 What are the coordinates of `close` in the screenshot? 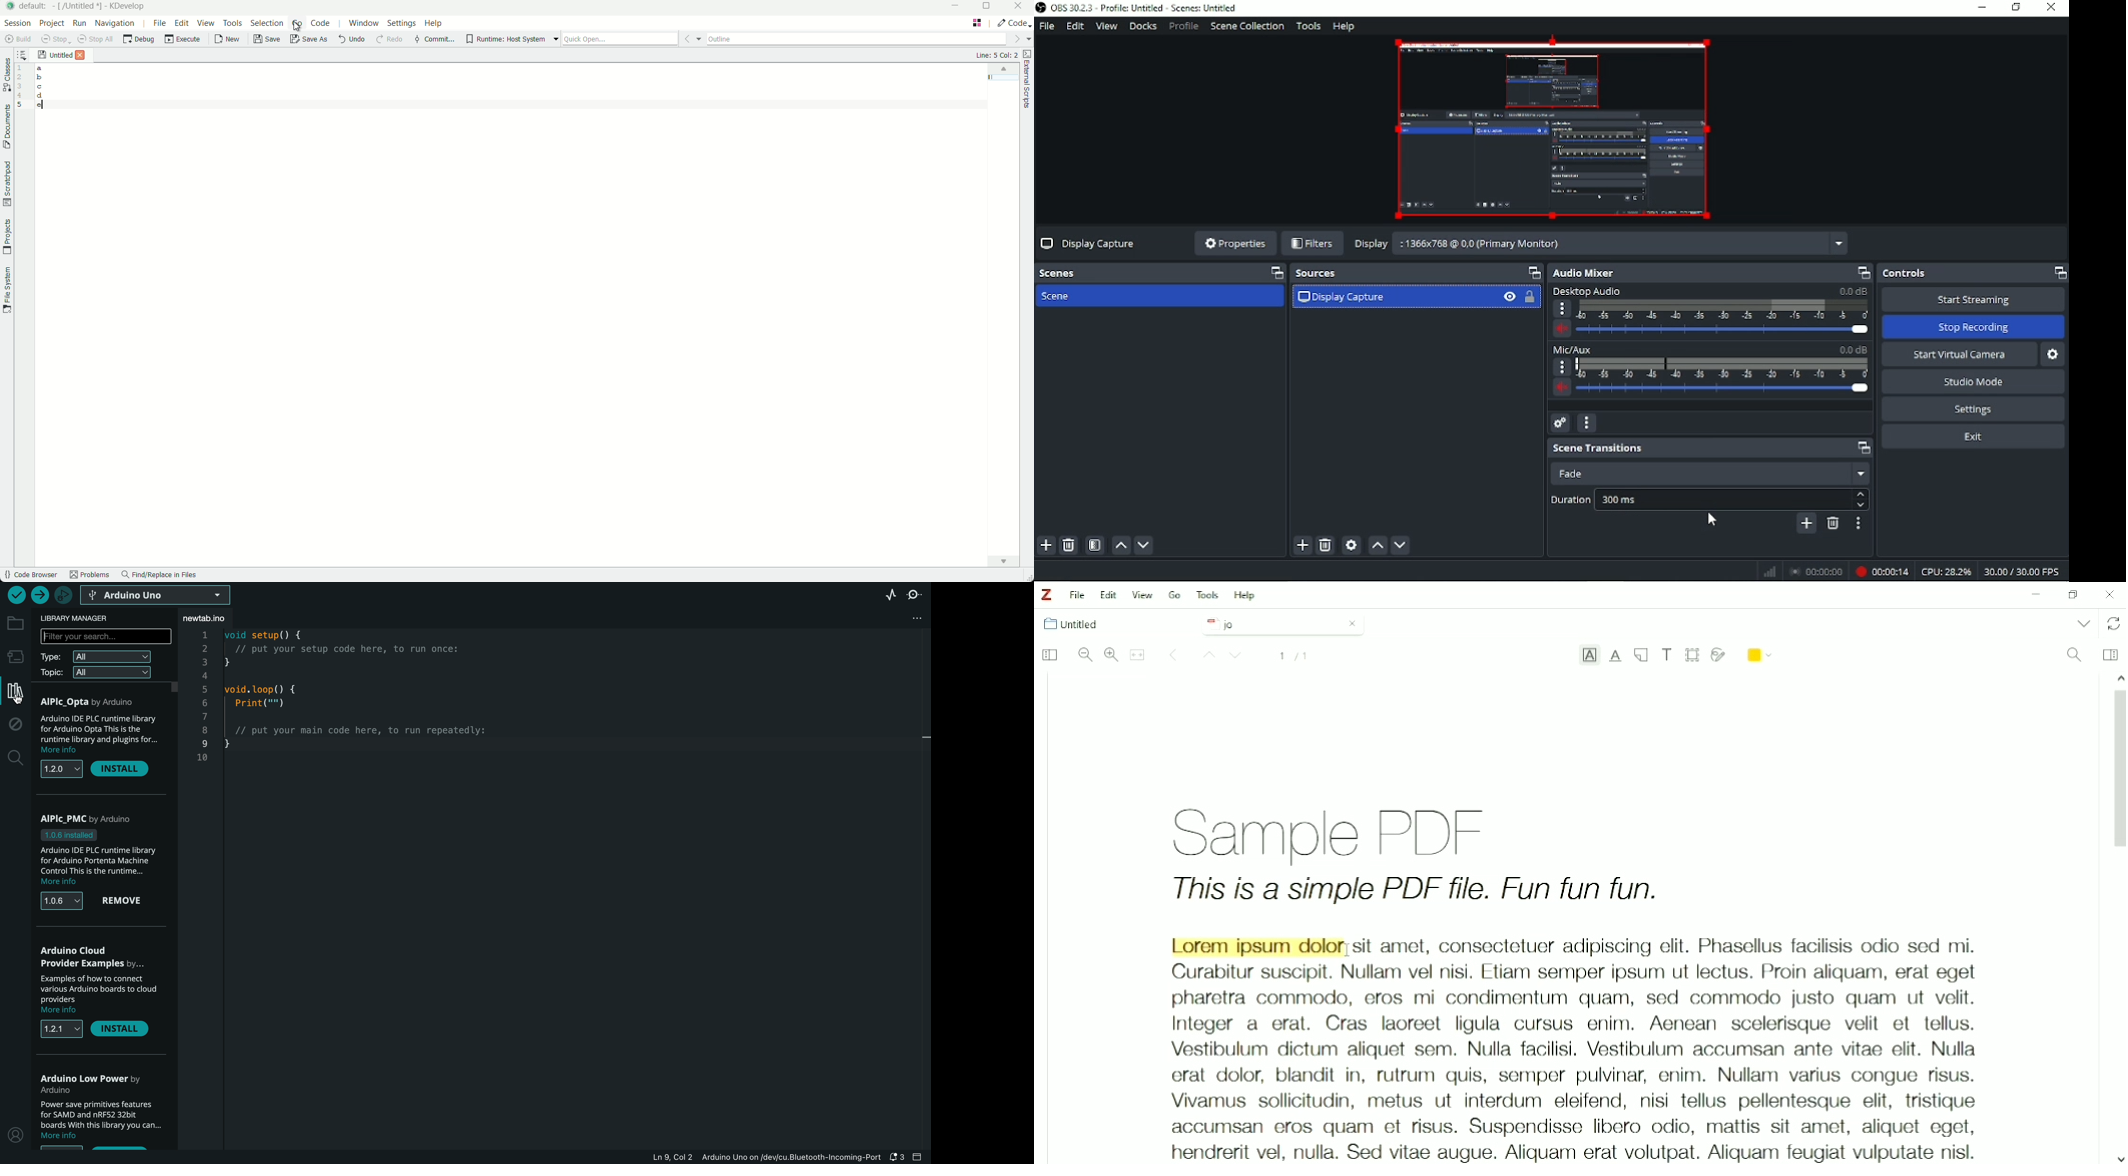 It's located at (80, 56).